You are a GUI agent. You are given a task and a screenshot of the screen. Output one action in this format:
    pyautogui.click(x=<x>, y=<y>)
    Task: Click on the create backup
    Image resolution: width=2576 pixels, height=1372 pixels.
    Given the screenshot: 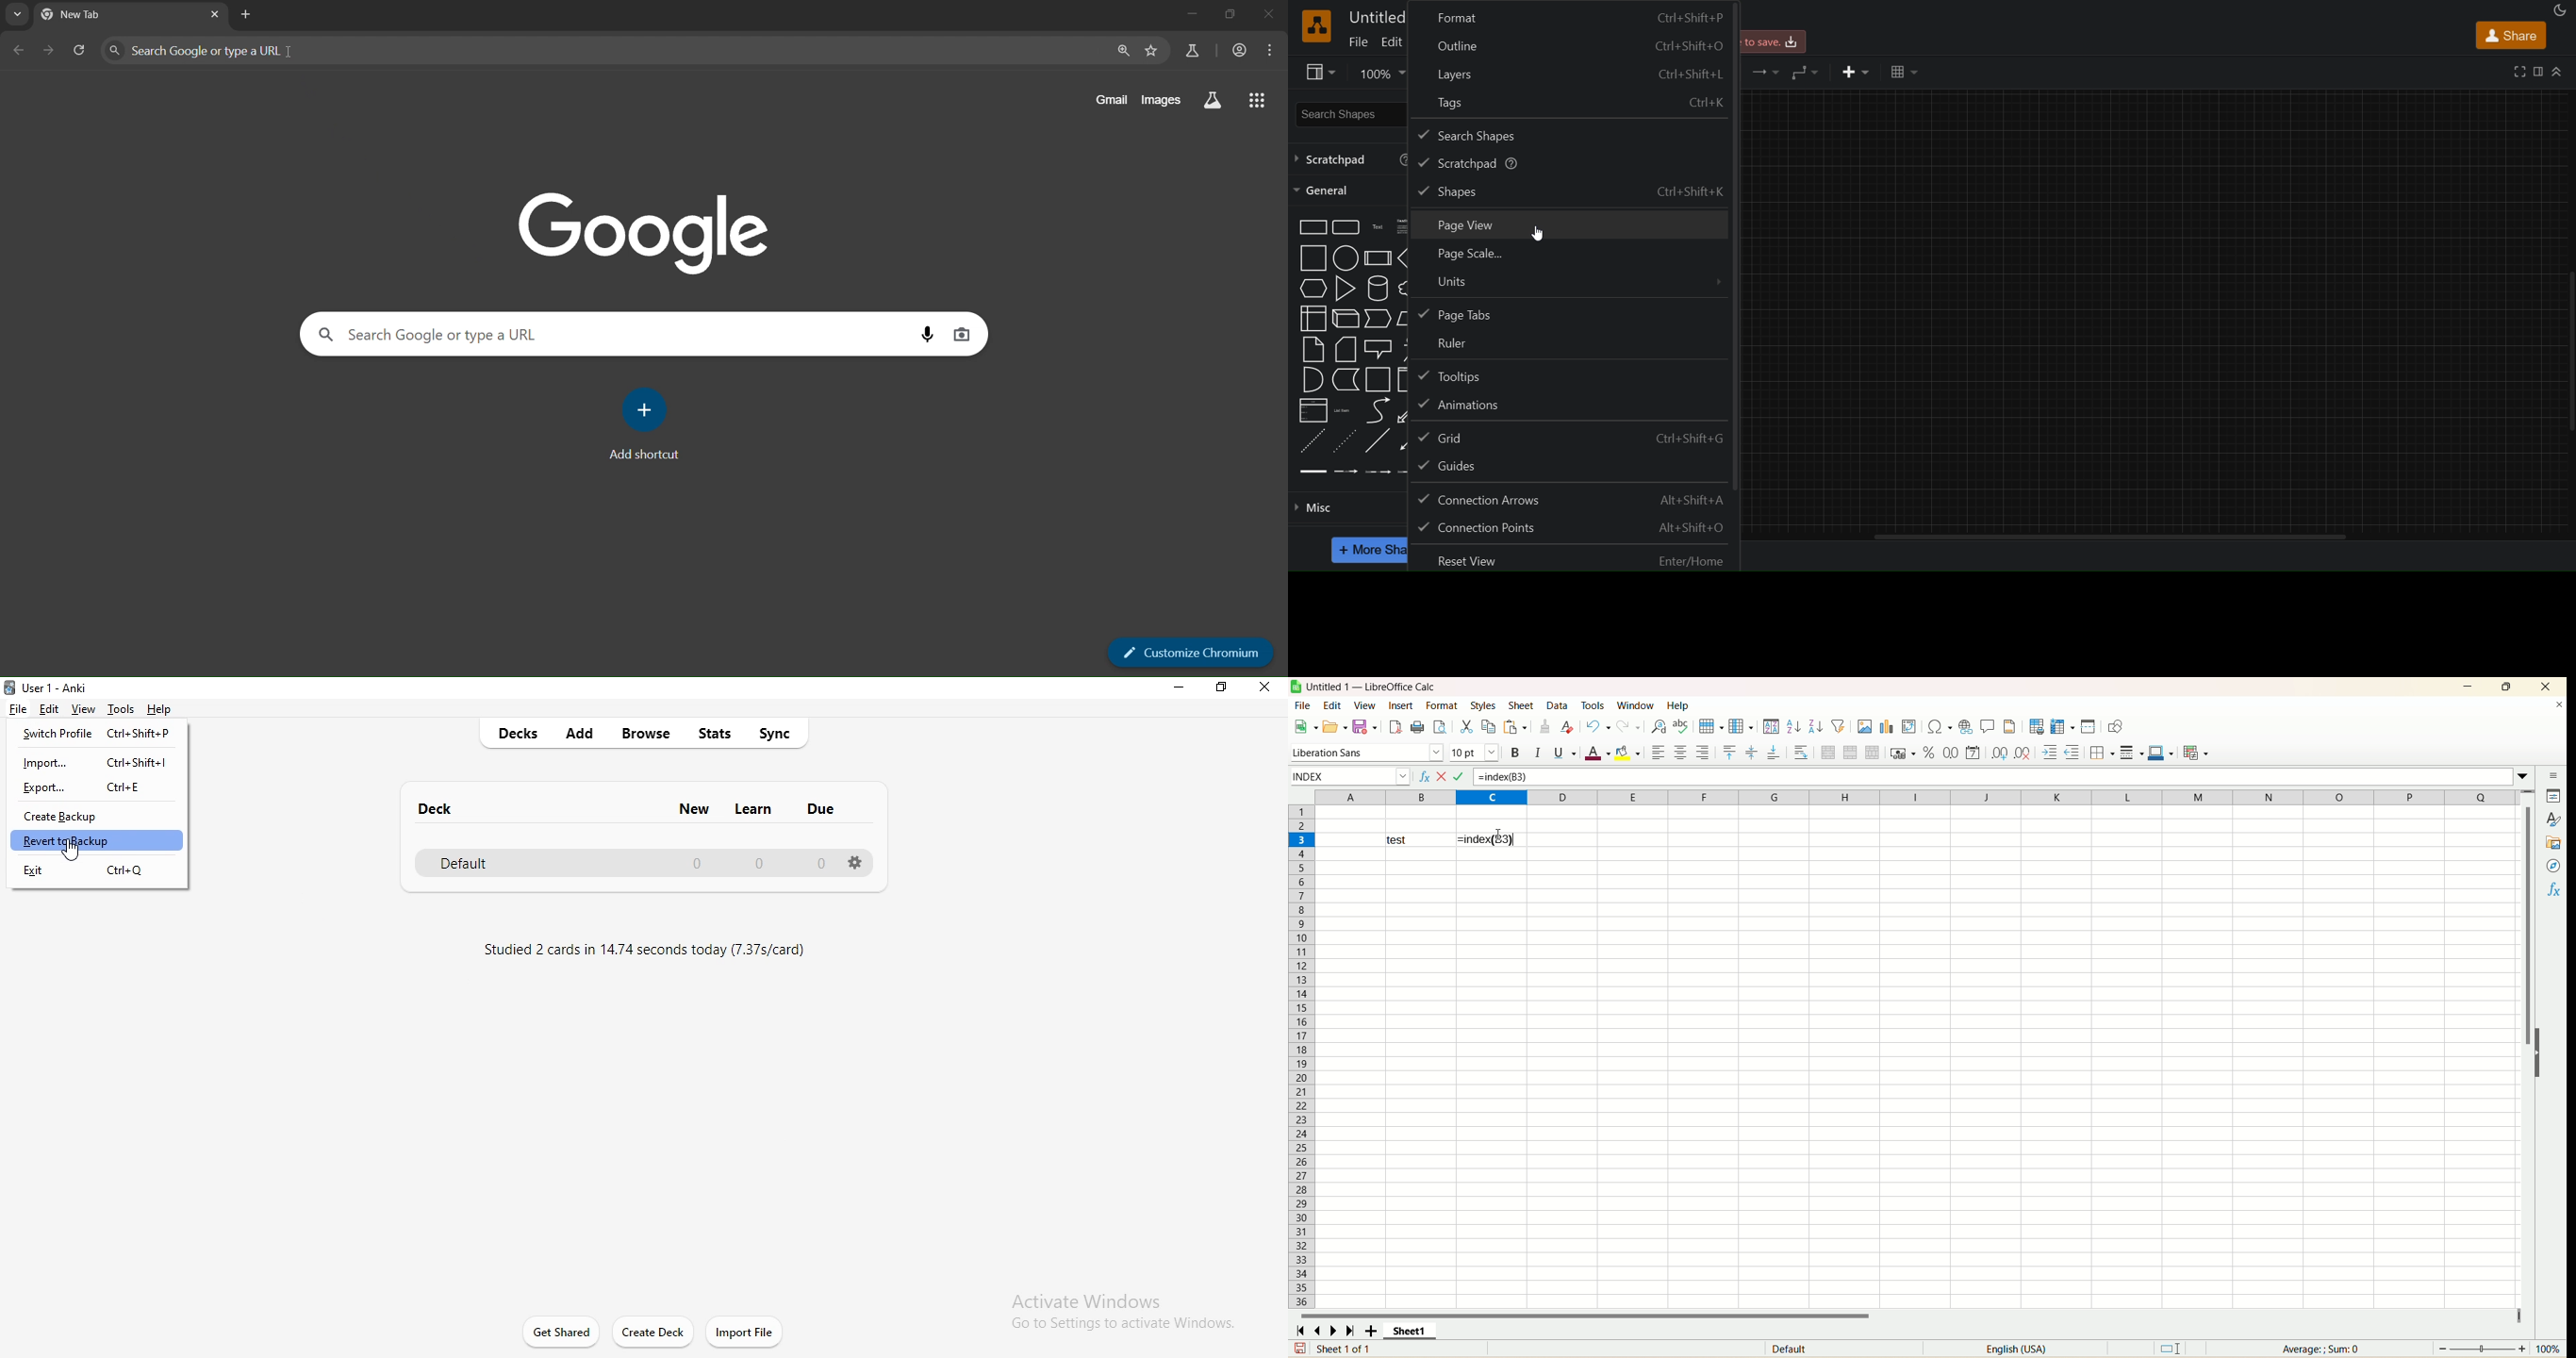 What is the action you would take?
    pyautogui.click(x=102, y=819)
    